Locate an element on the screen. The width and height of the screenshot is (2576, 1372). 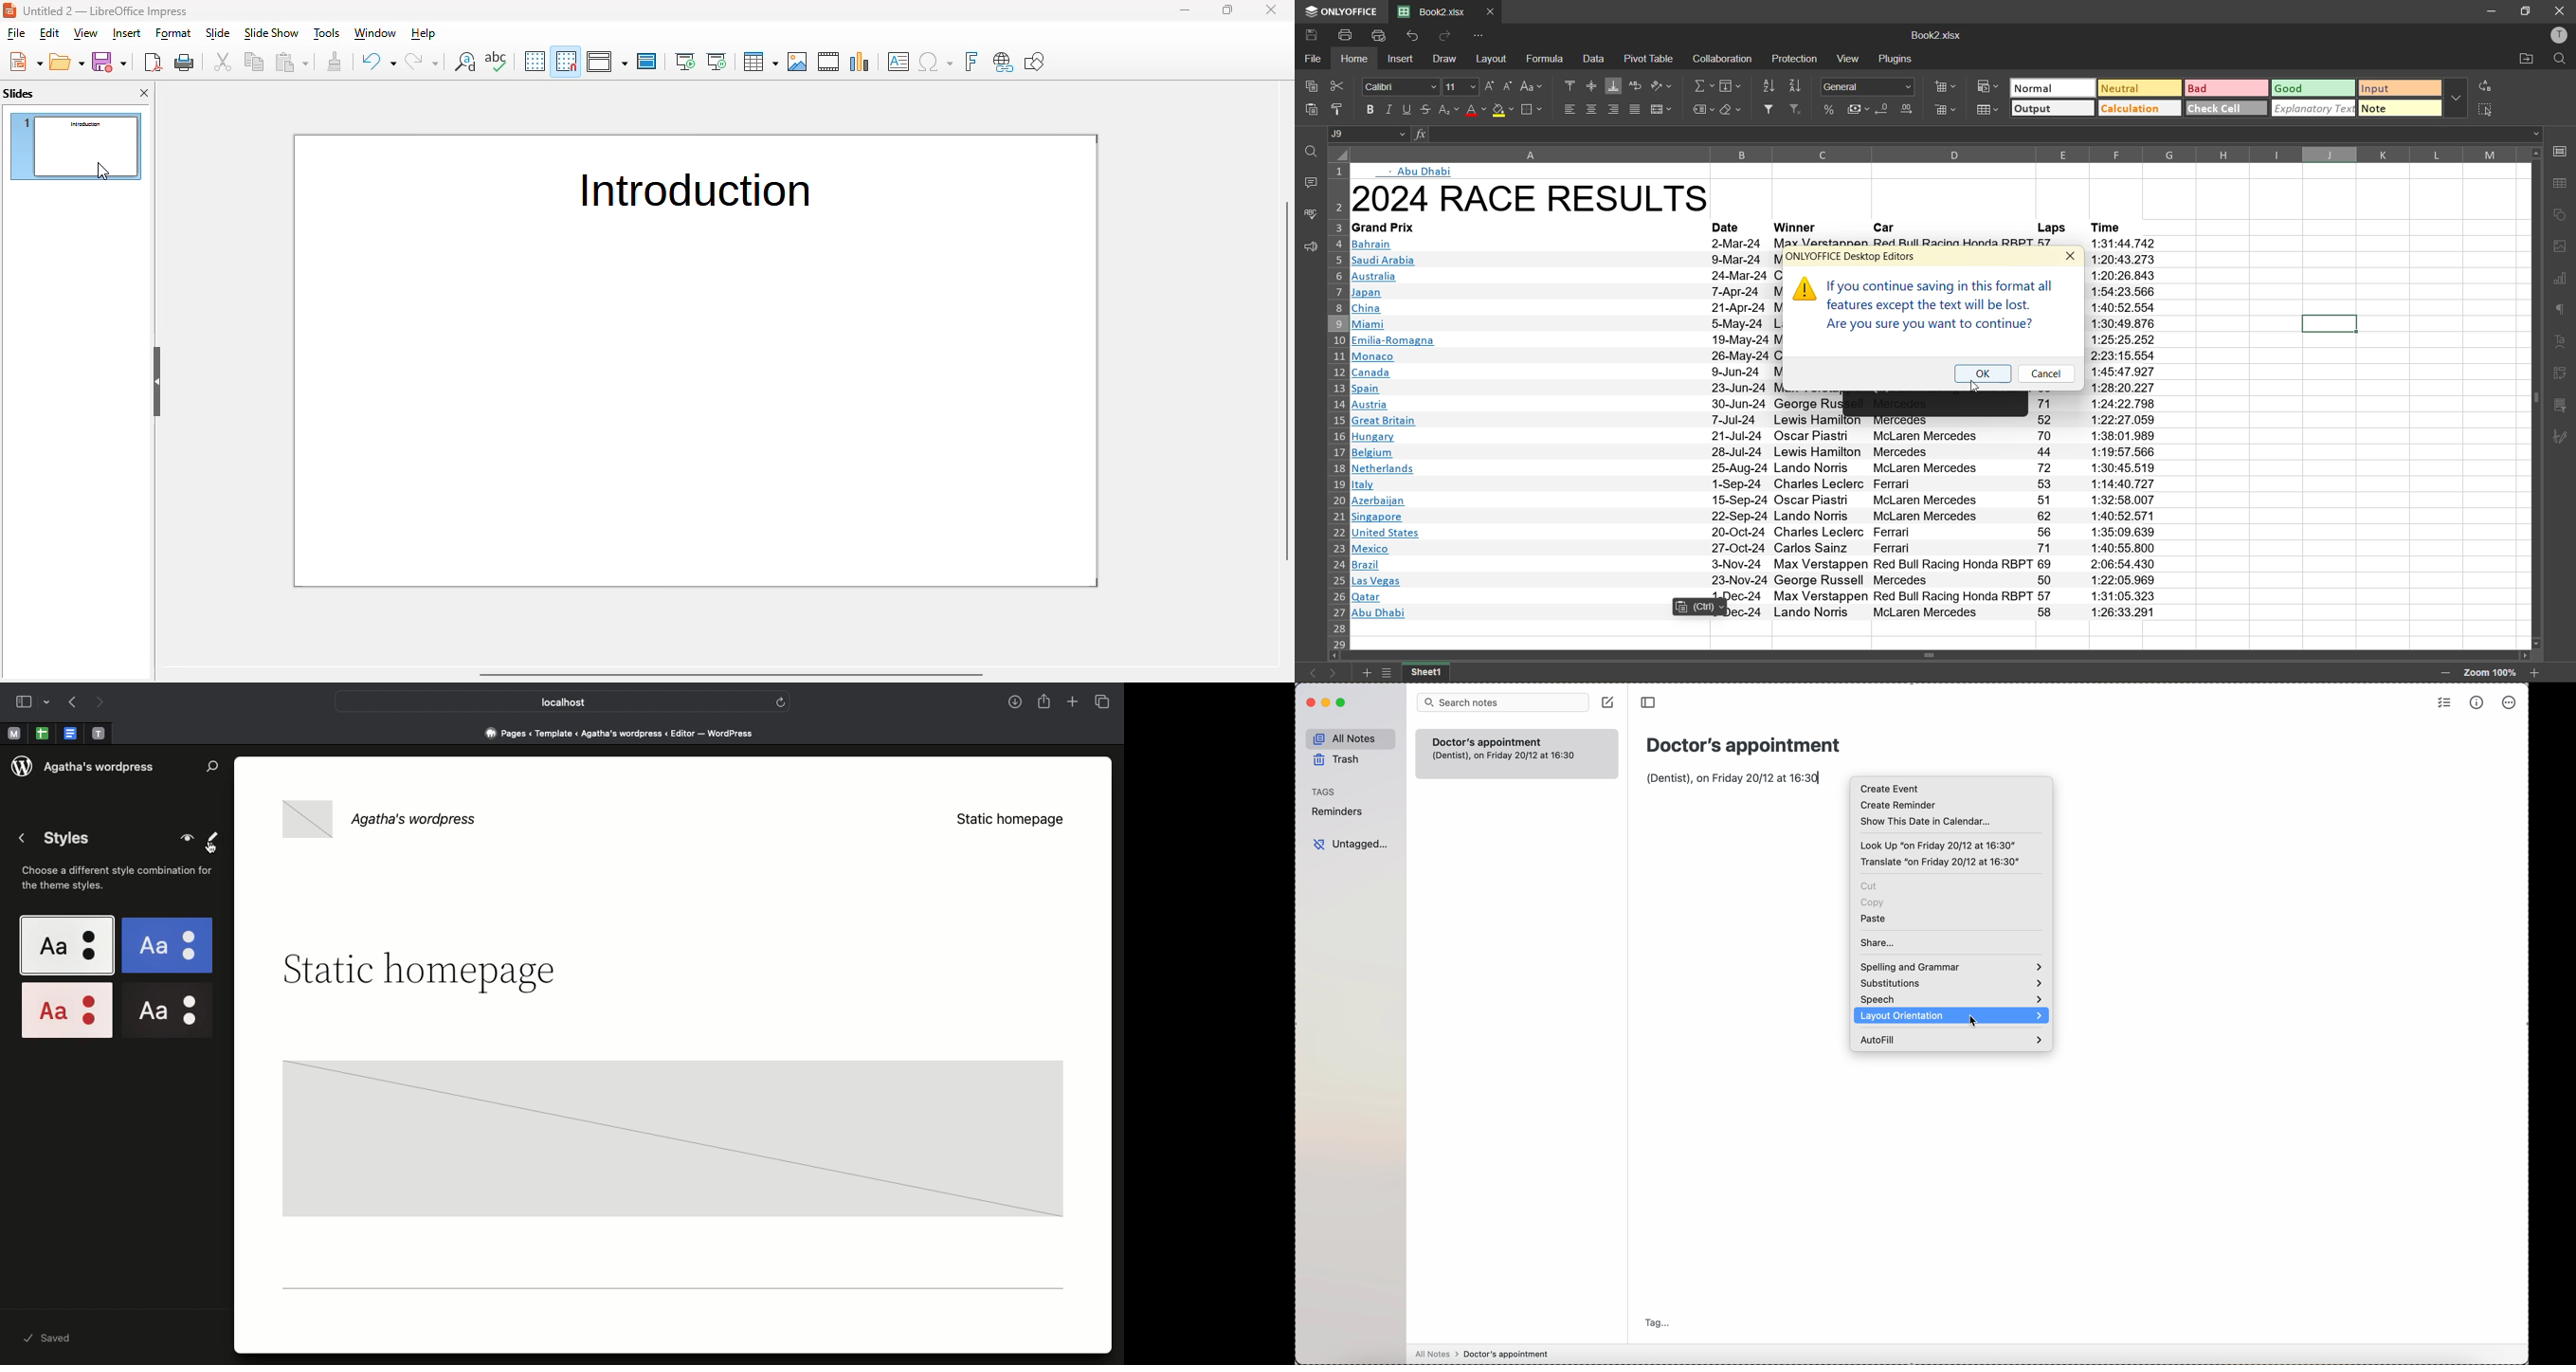
Pinned tab is located at coordinates (13, 734).